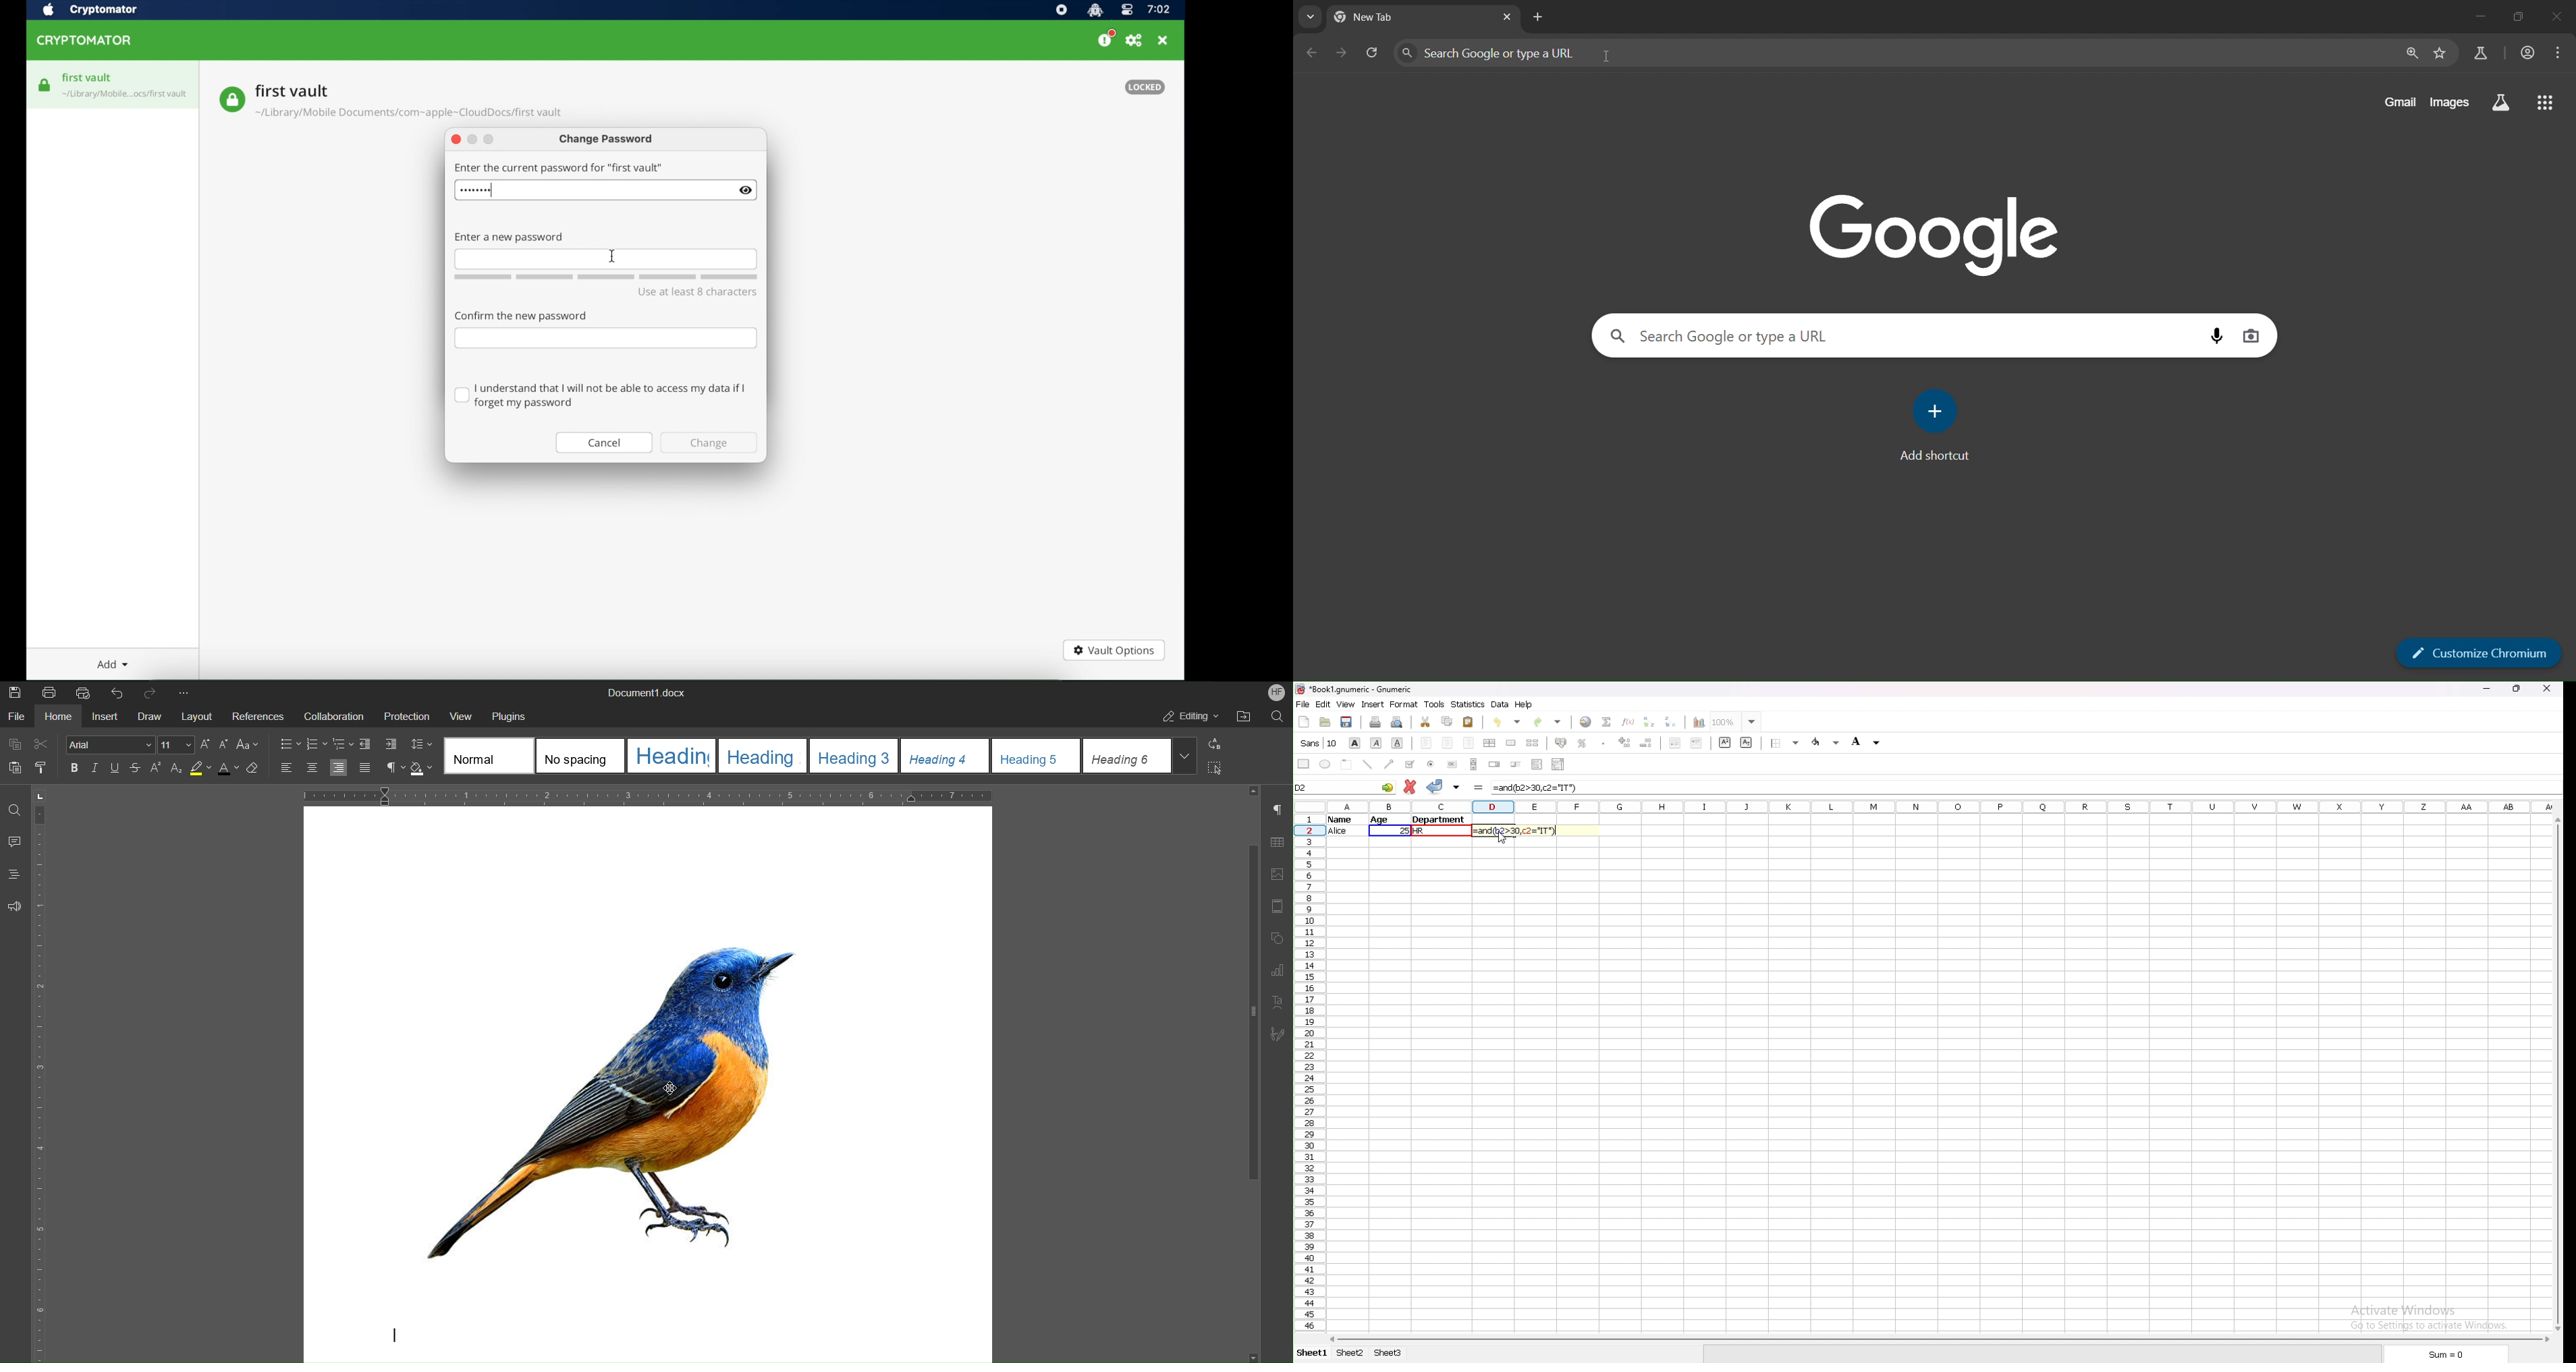 The height and width of the screenshot is (1372, 2576). I want to click on Bullet Points, so click(290, 745).